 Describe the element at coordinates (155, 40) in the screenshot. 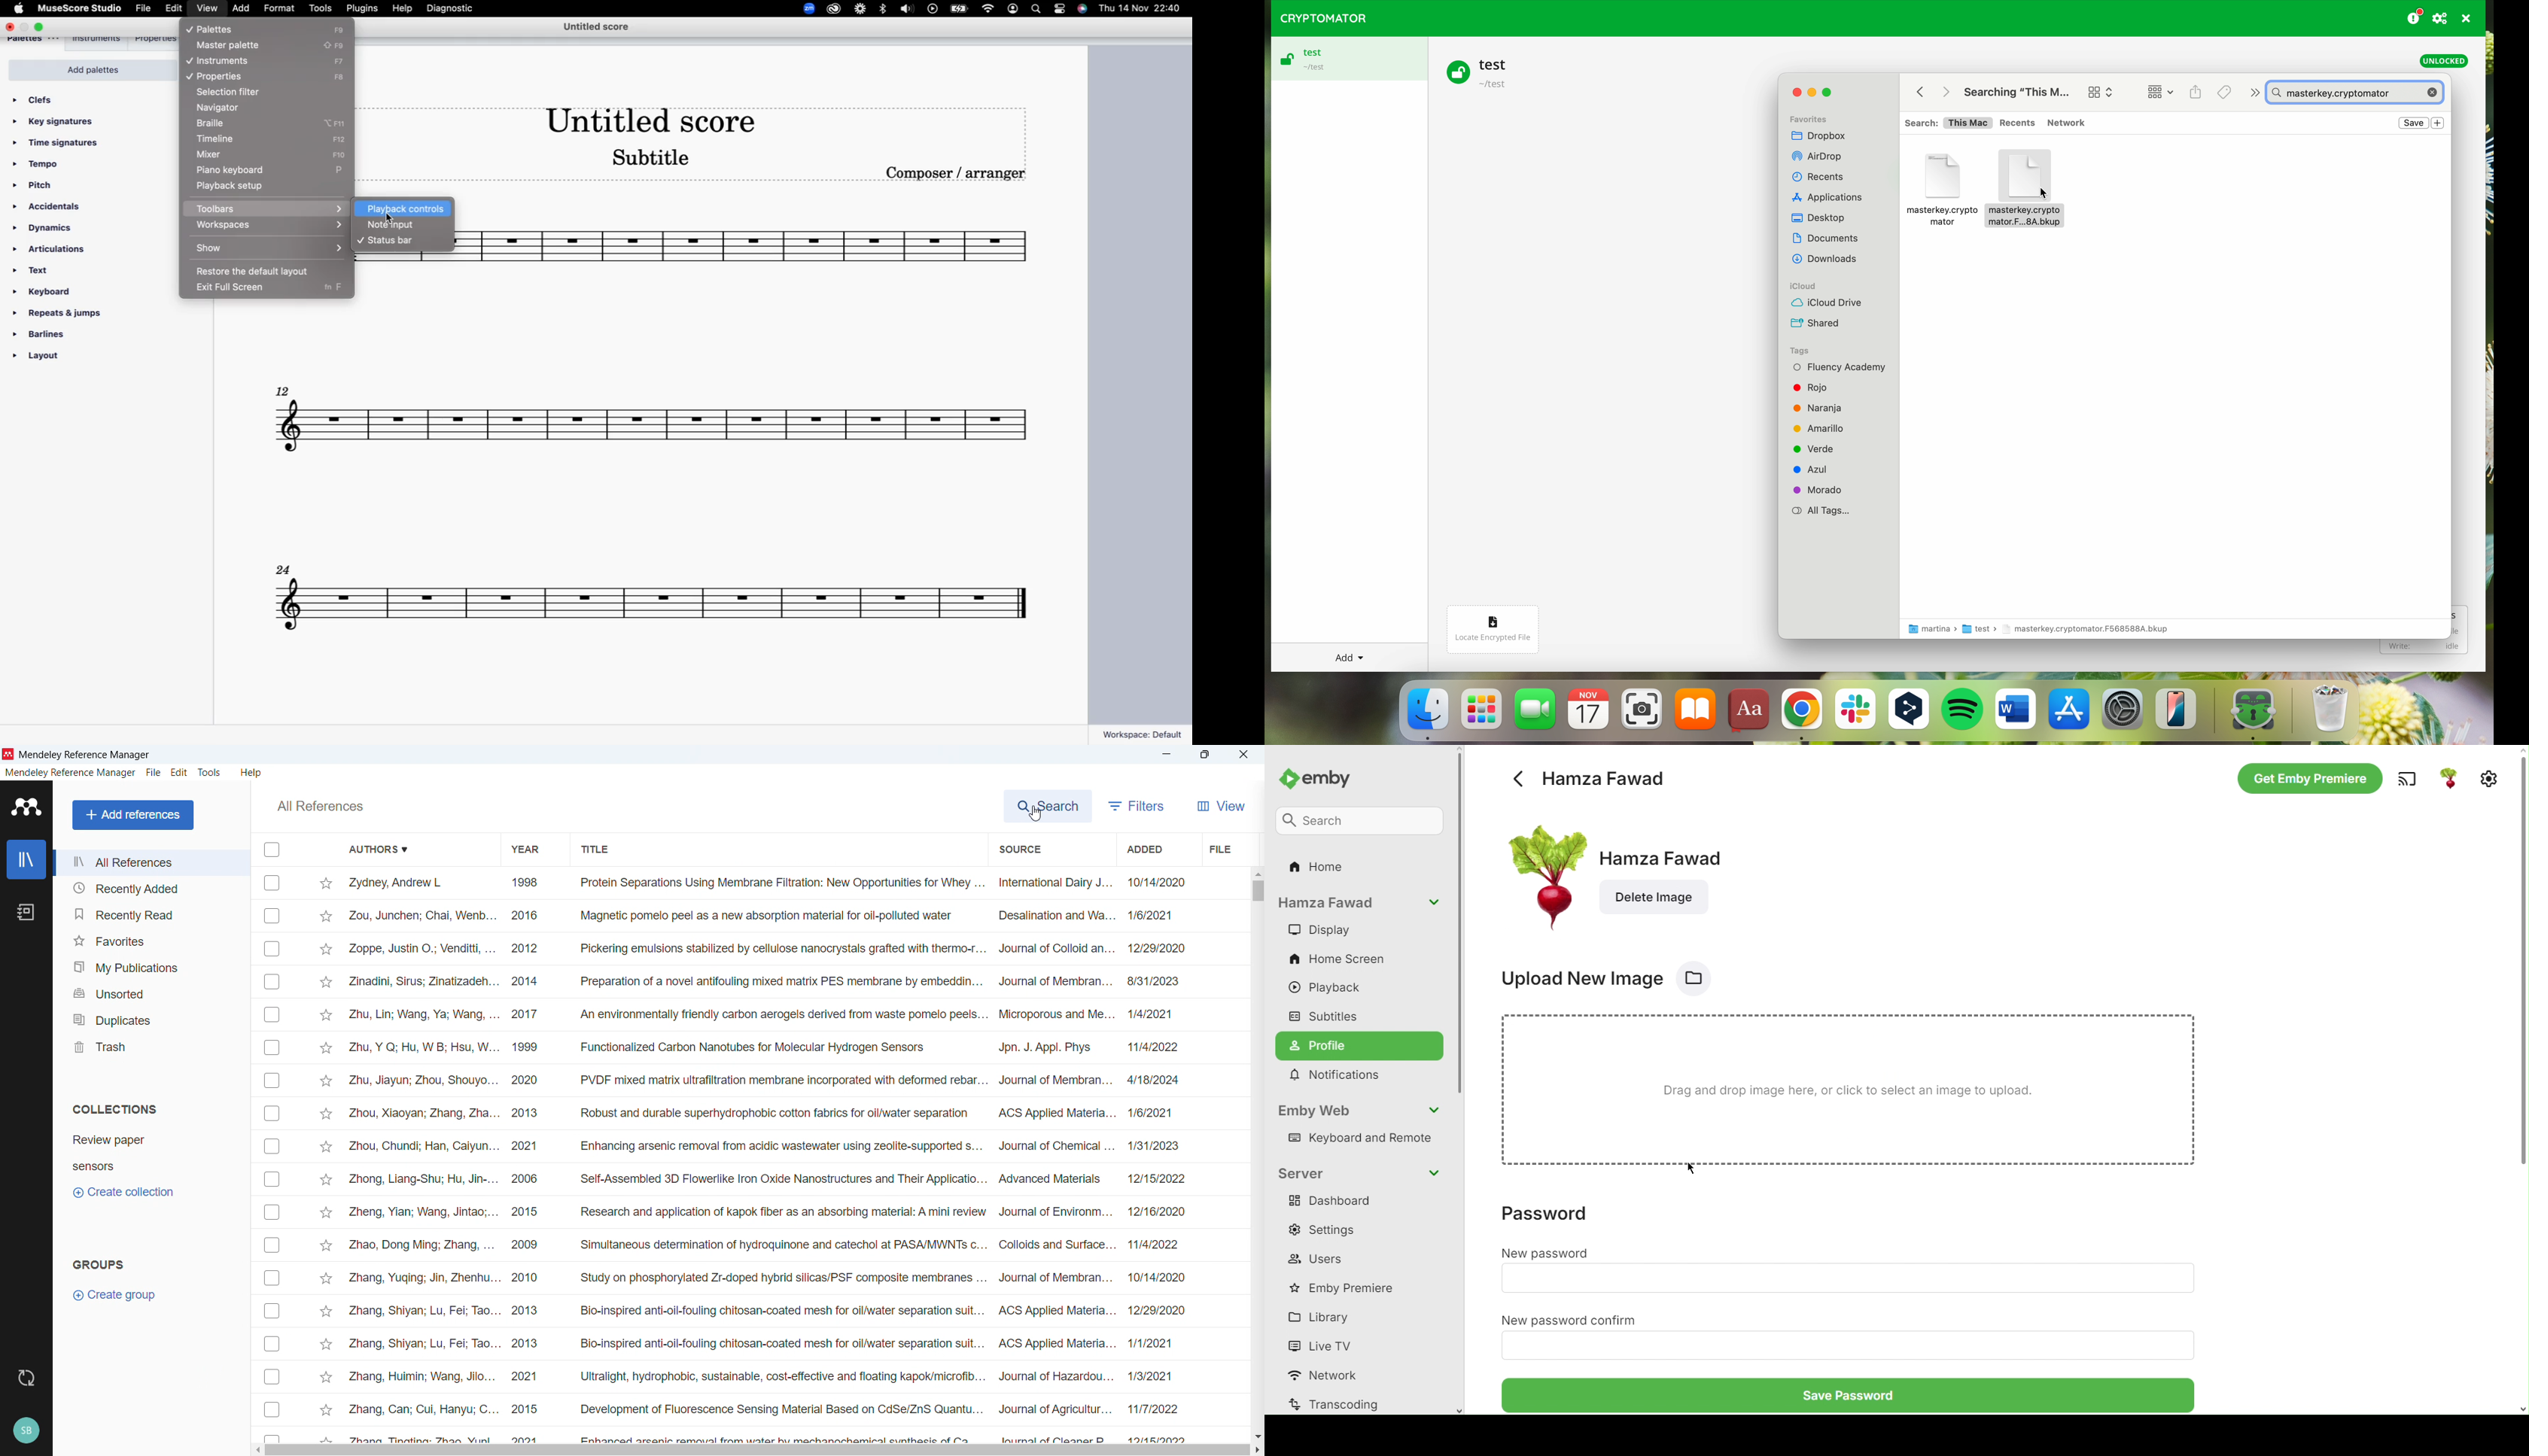

I see `properties` at that location.